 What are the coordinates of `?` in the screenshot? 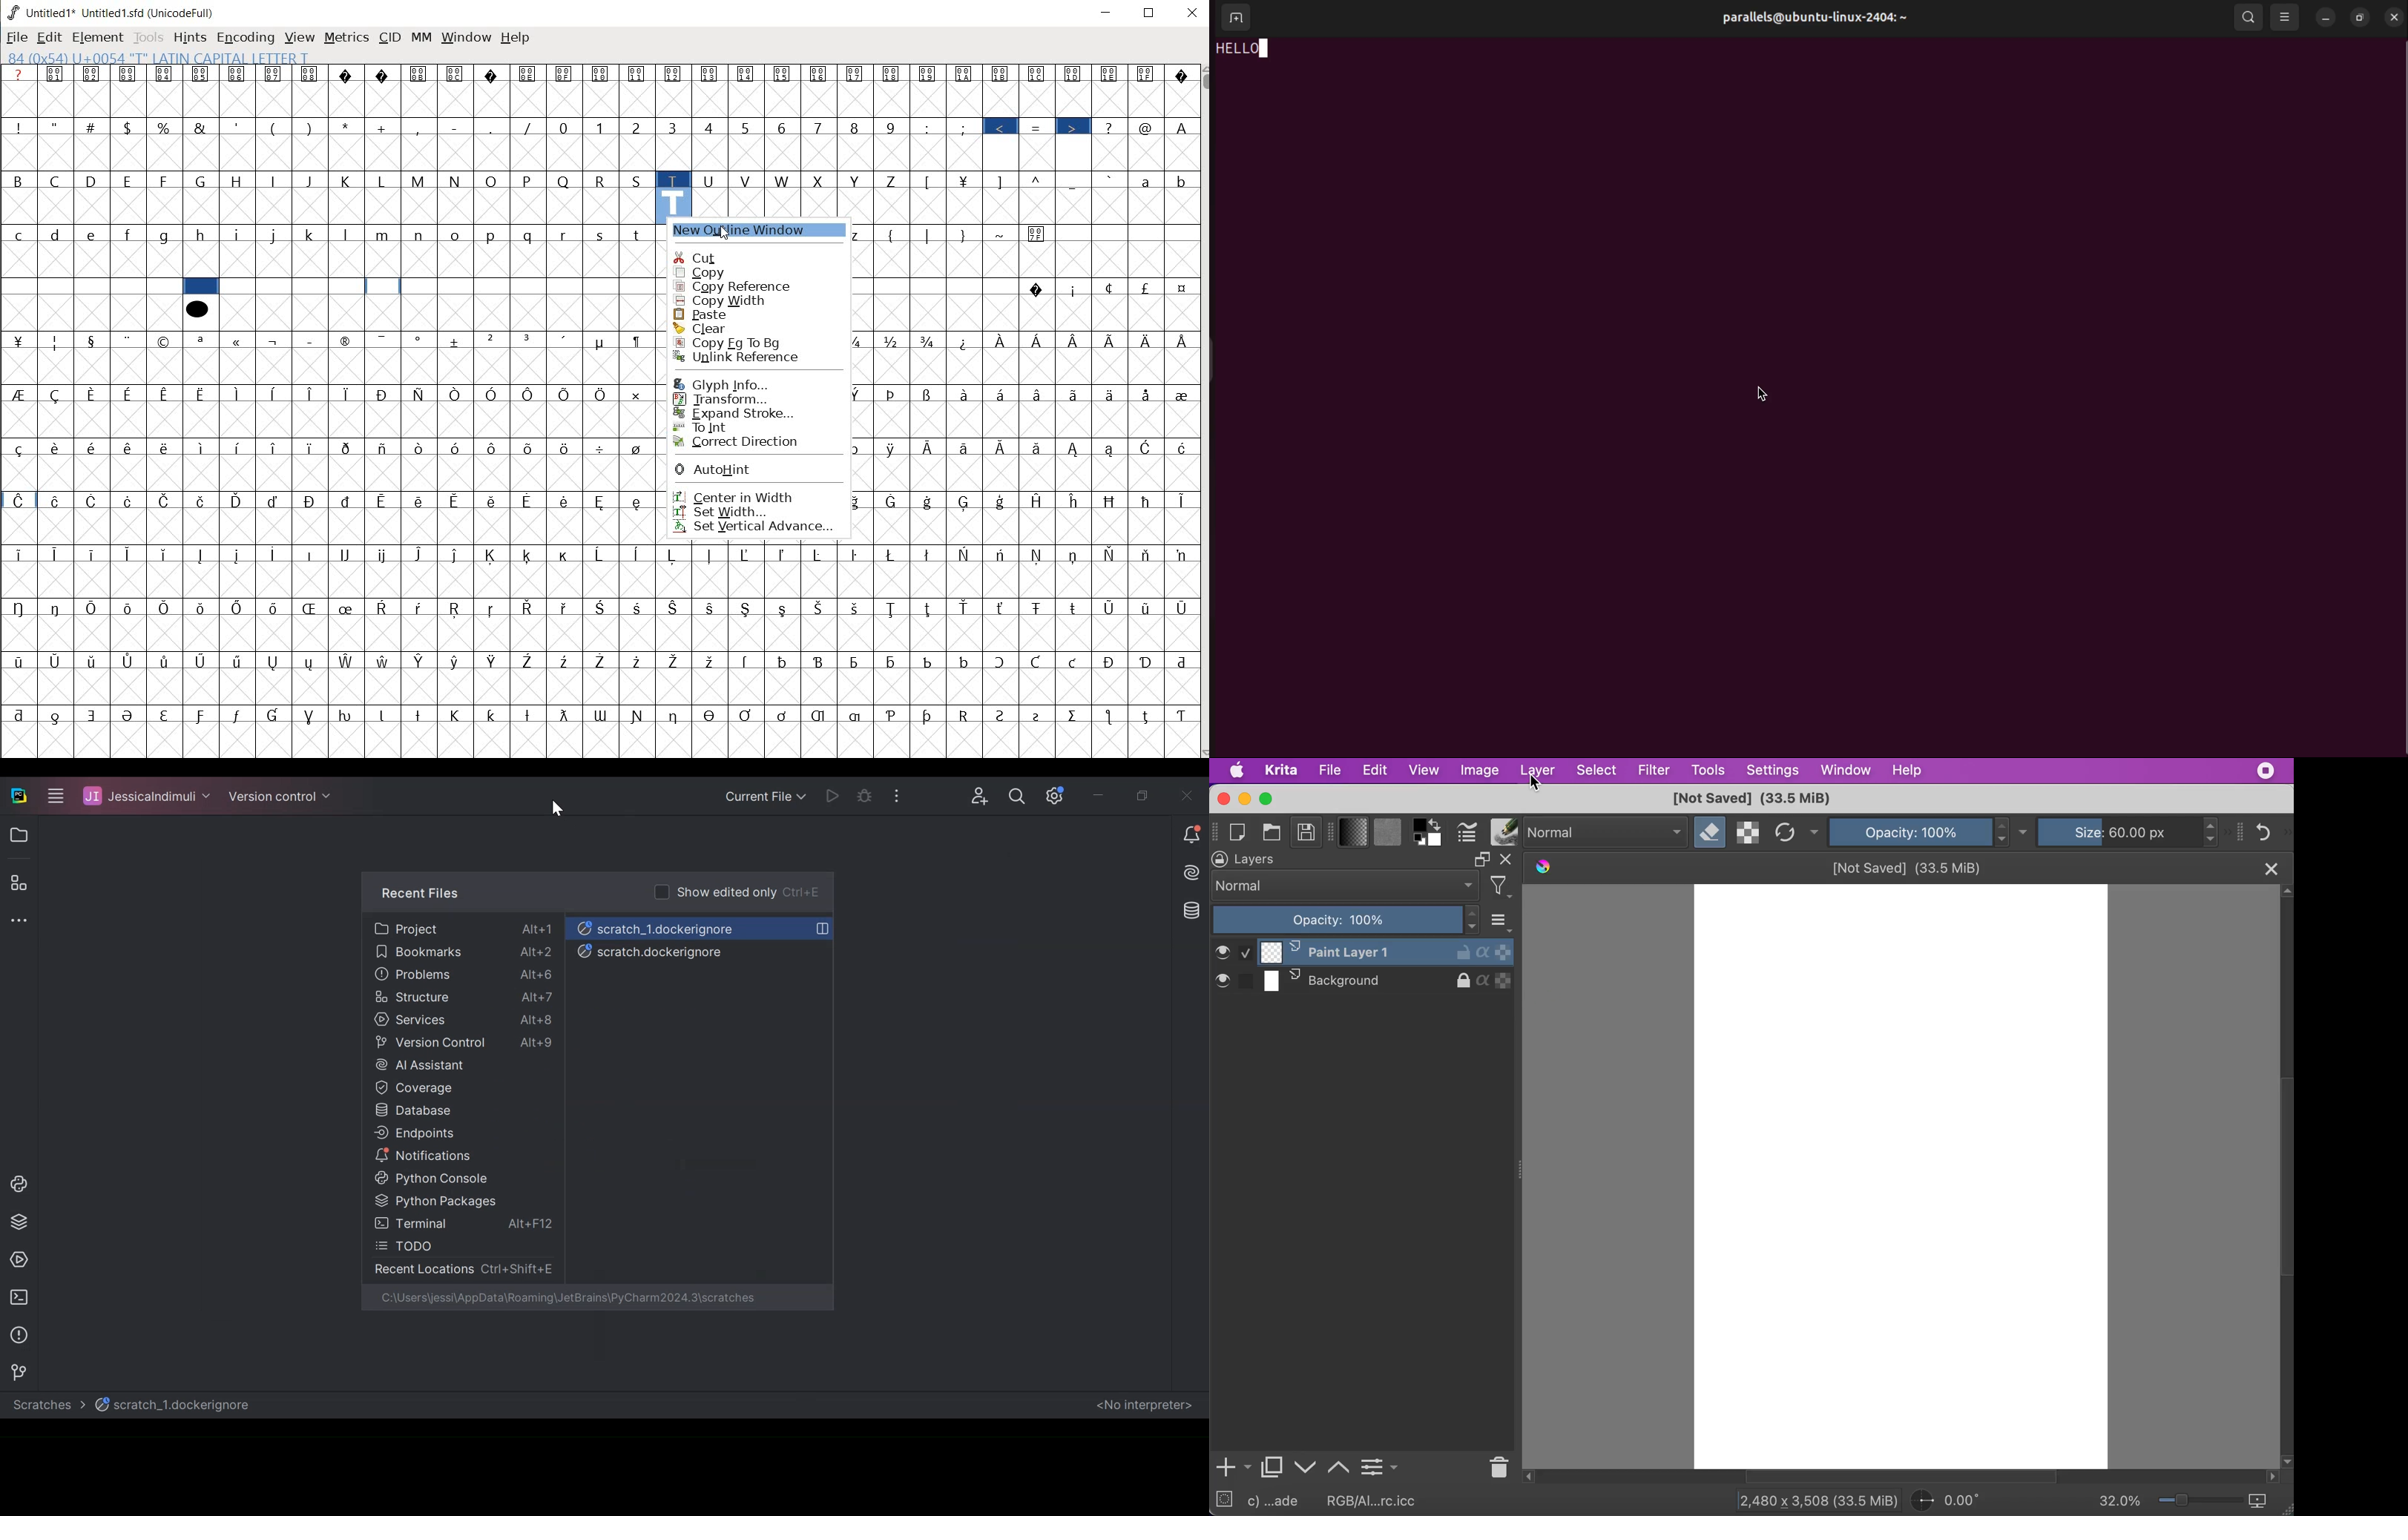 It's located at (1111, 127).